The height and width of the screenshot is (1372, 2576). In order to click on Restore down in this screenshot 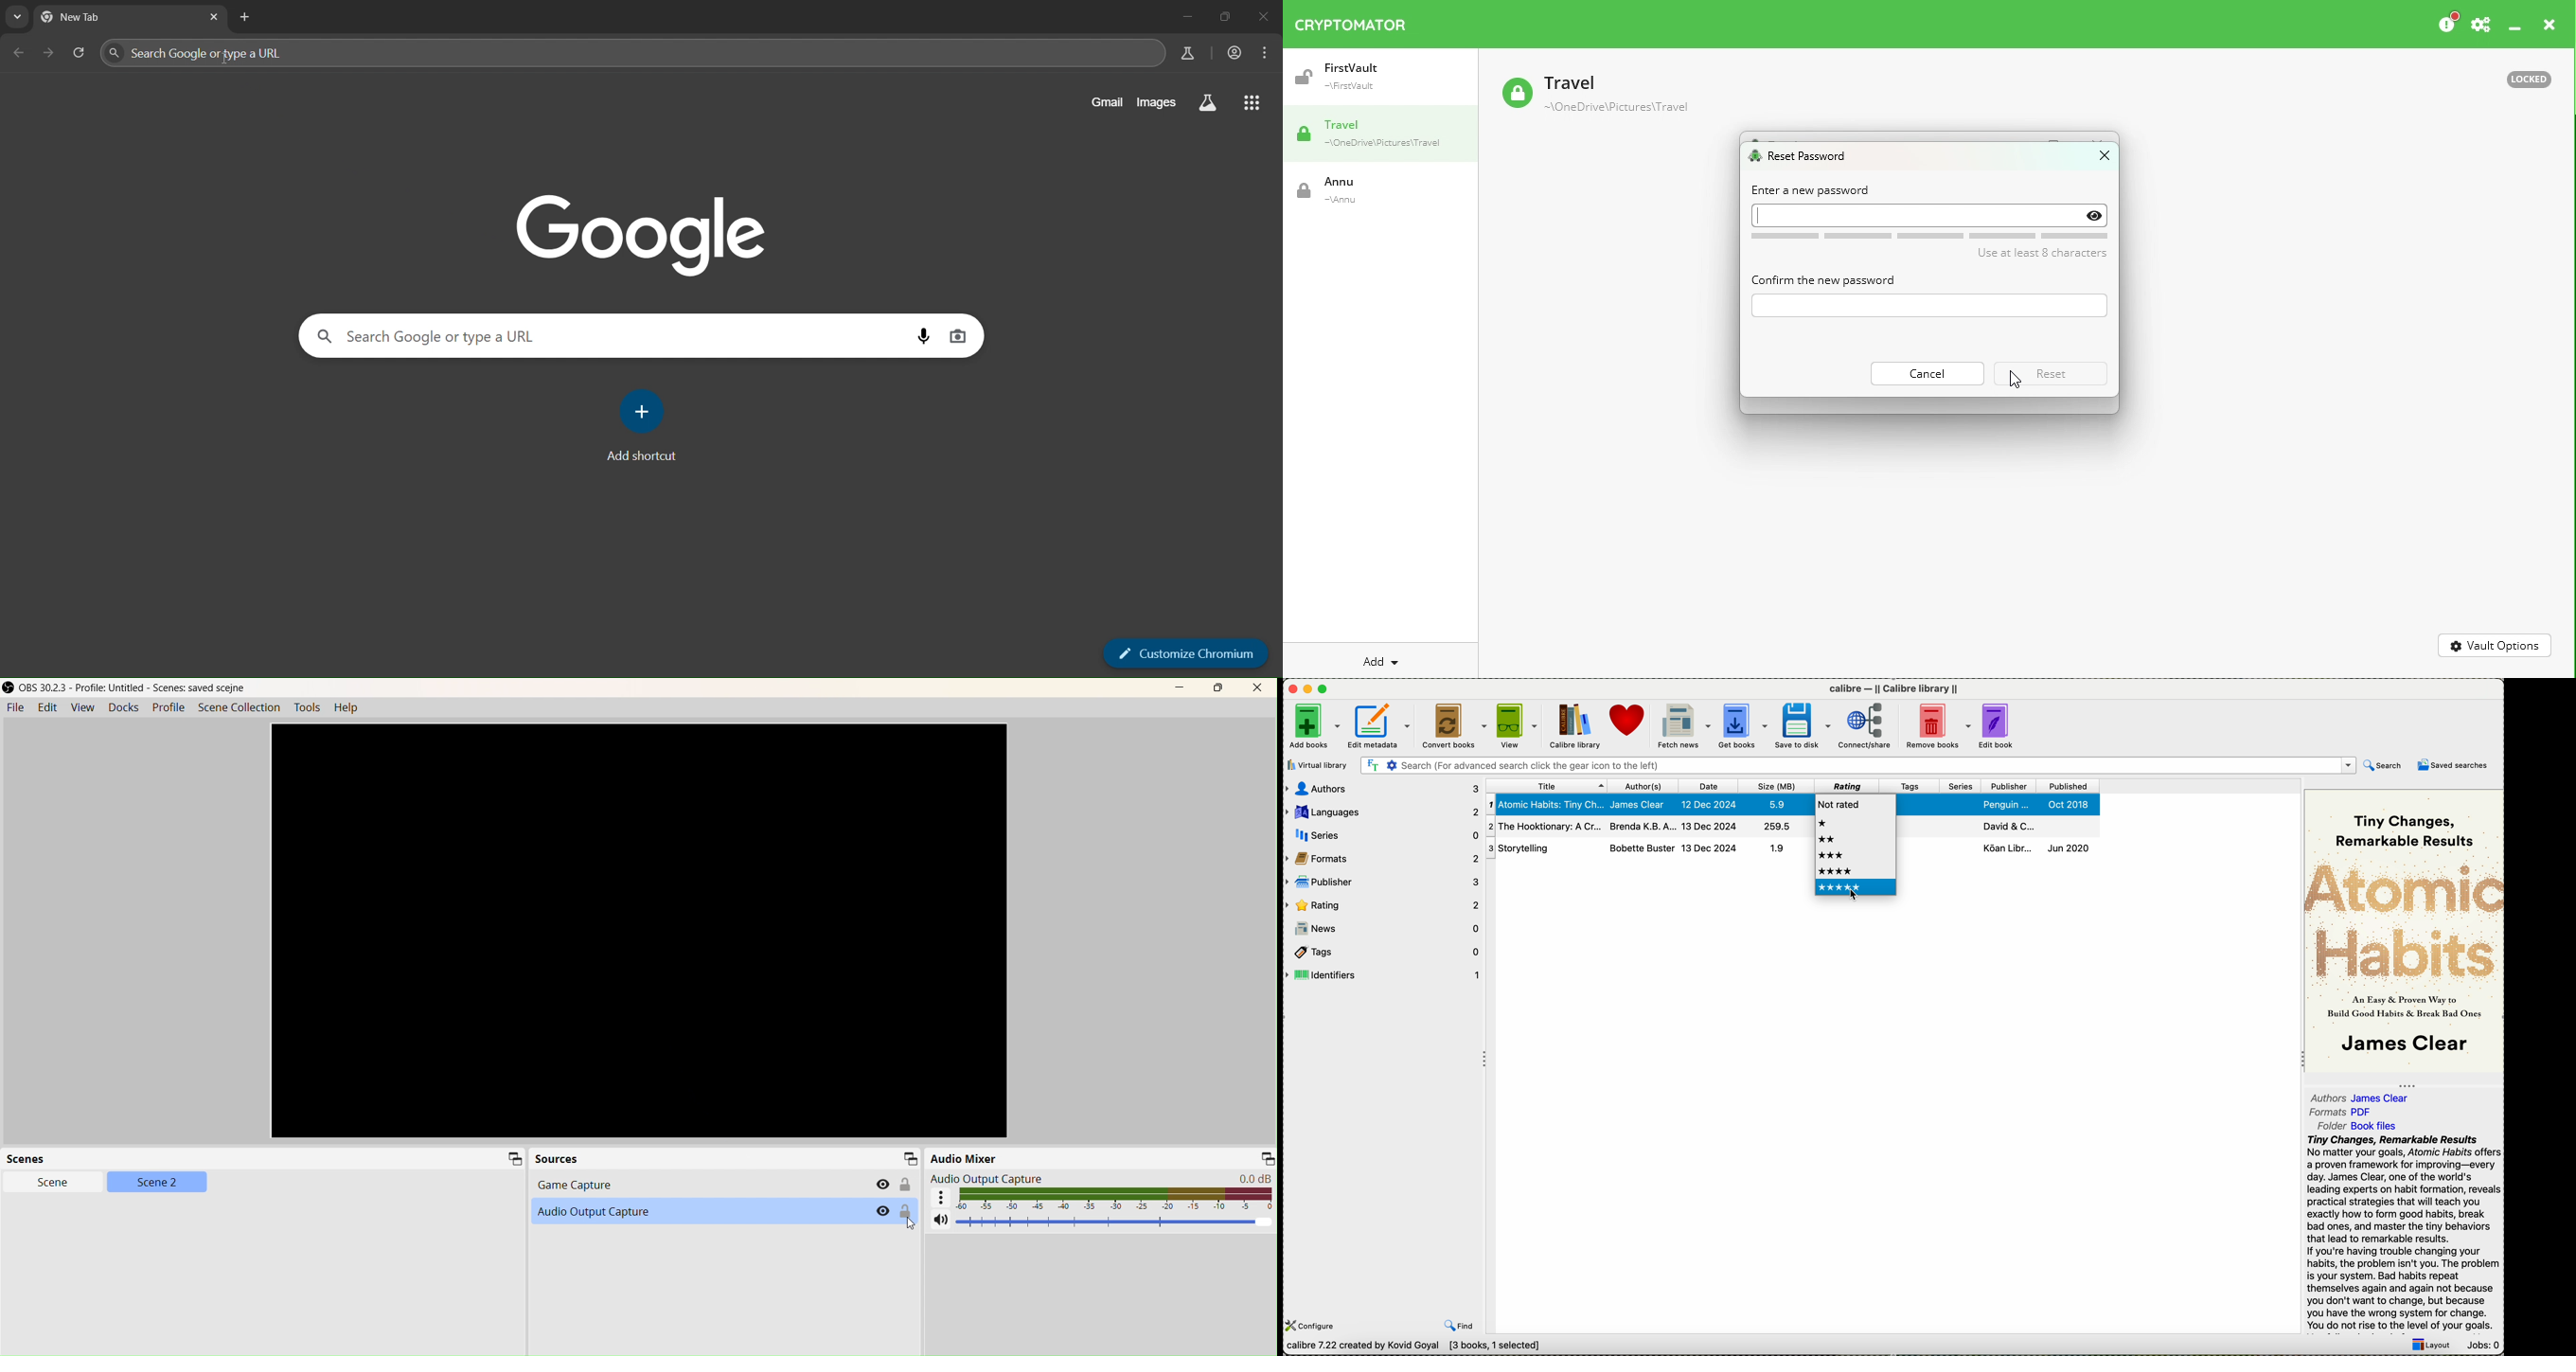, I will do `click(1217, 688)`.